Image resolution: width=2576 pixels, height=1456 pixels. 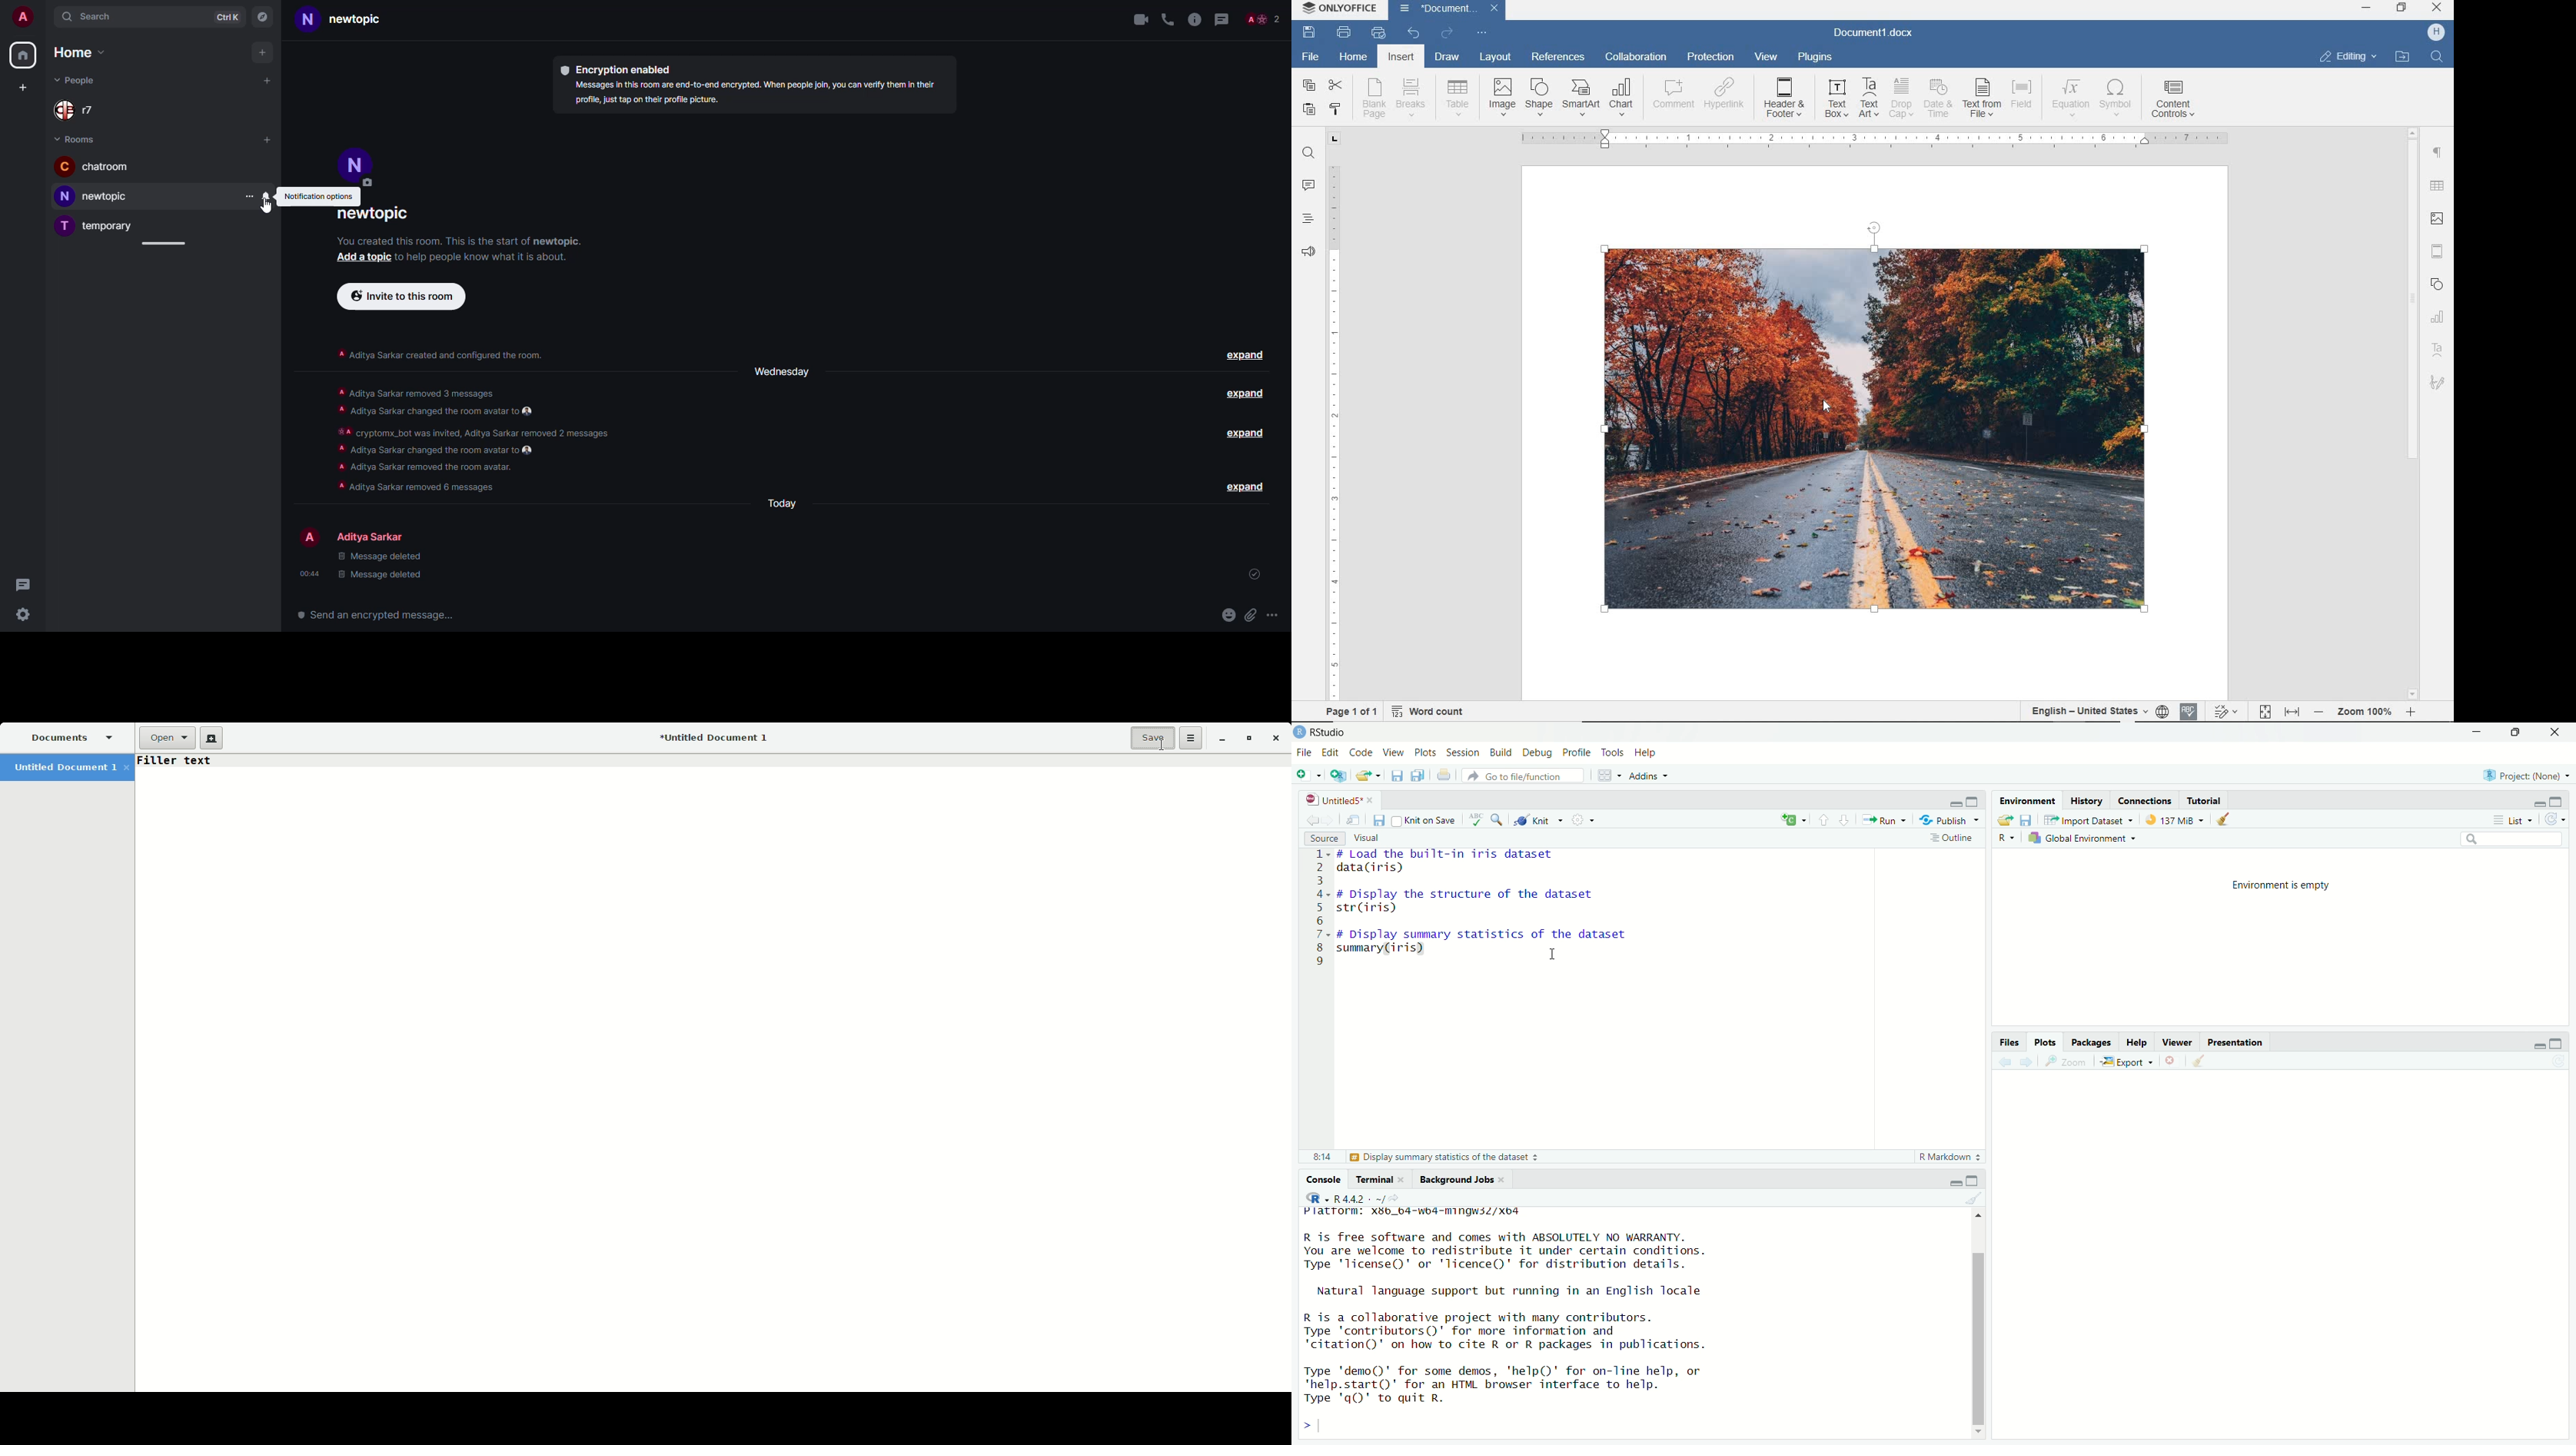 I want to click on Export, so click(x=2124, y=1062).